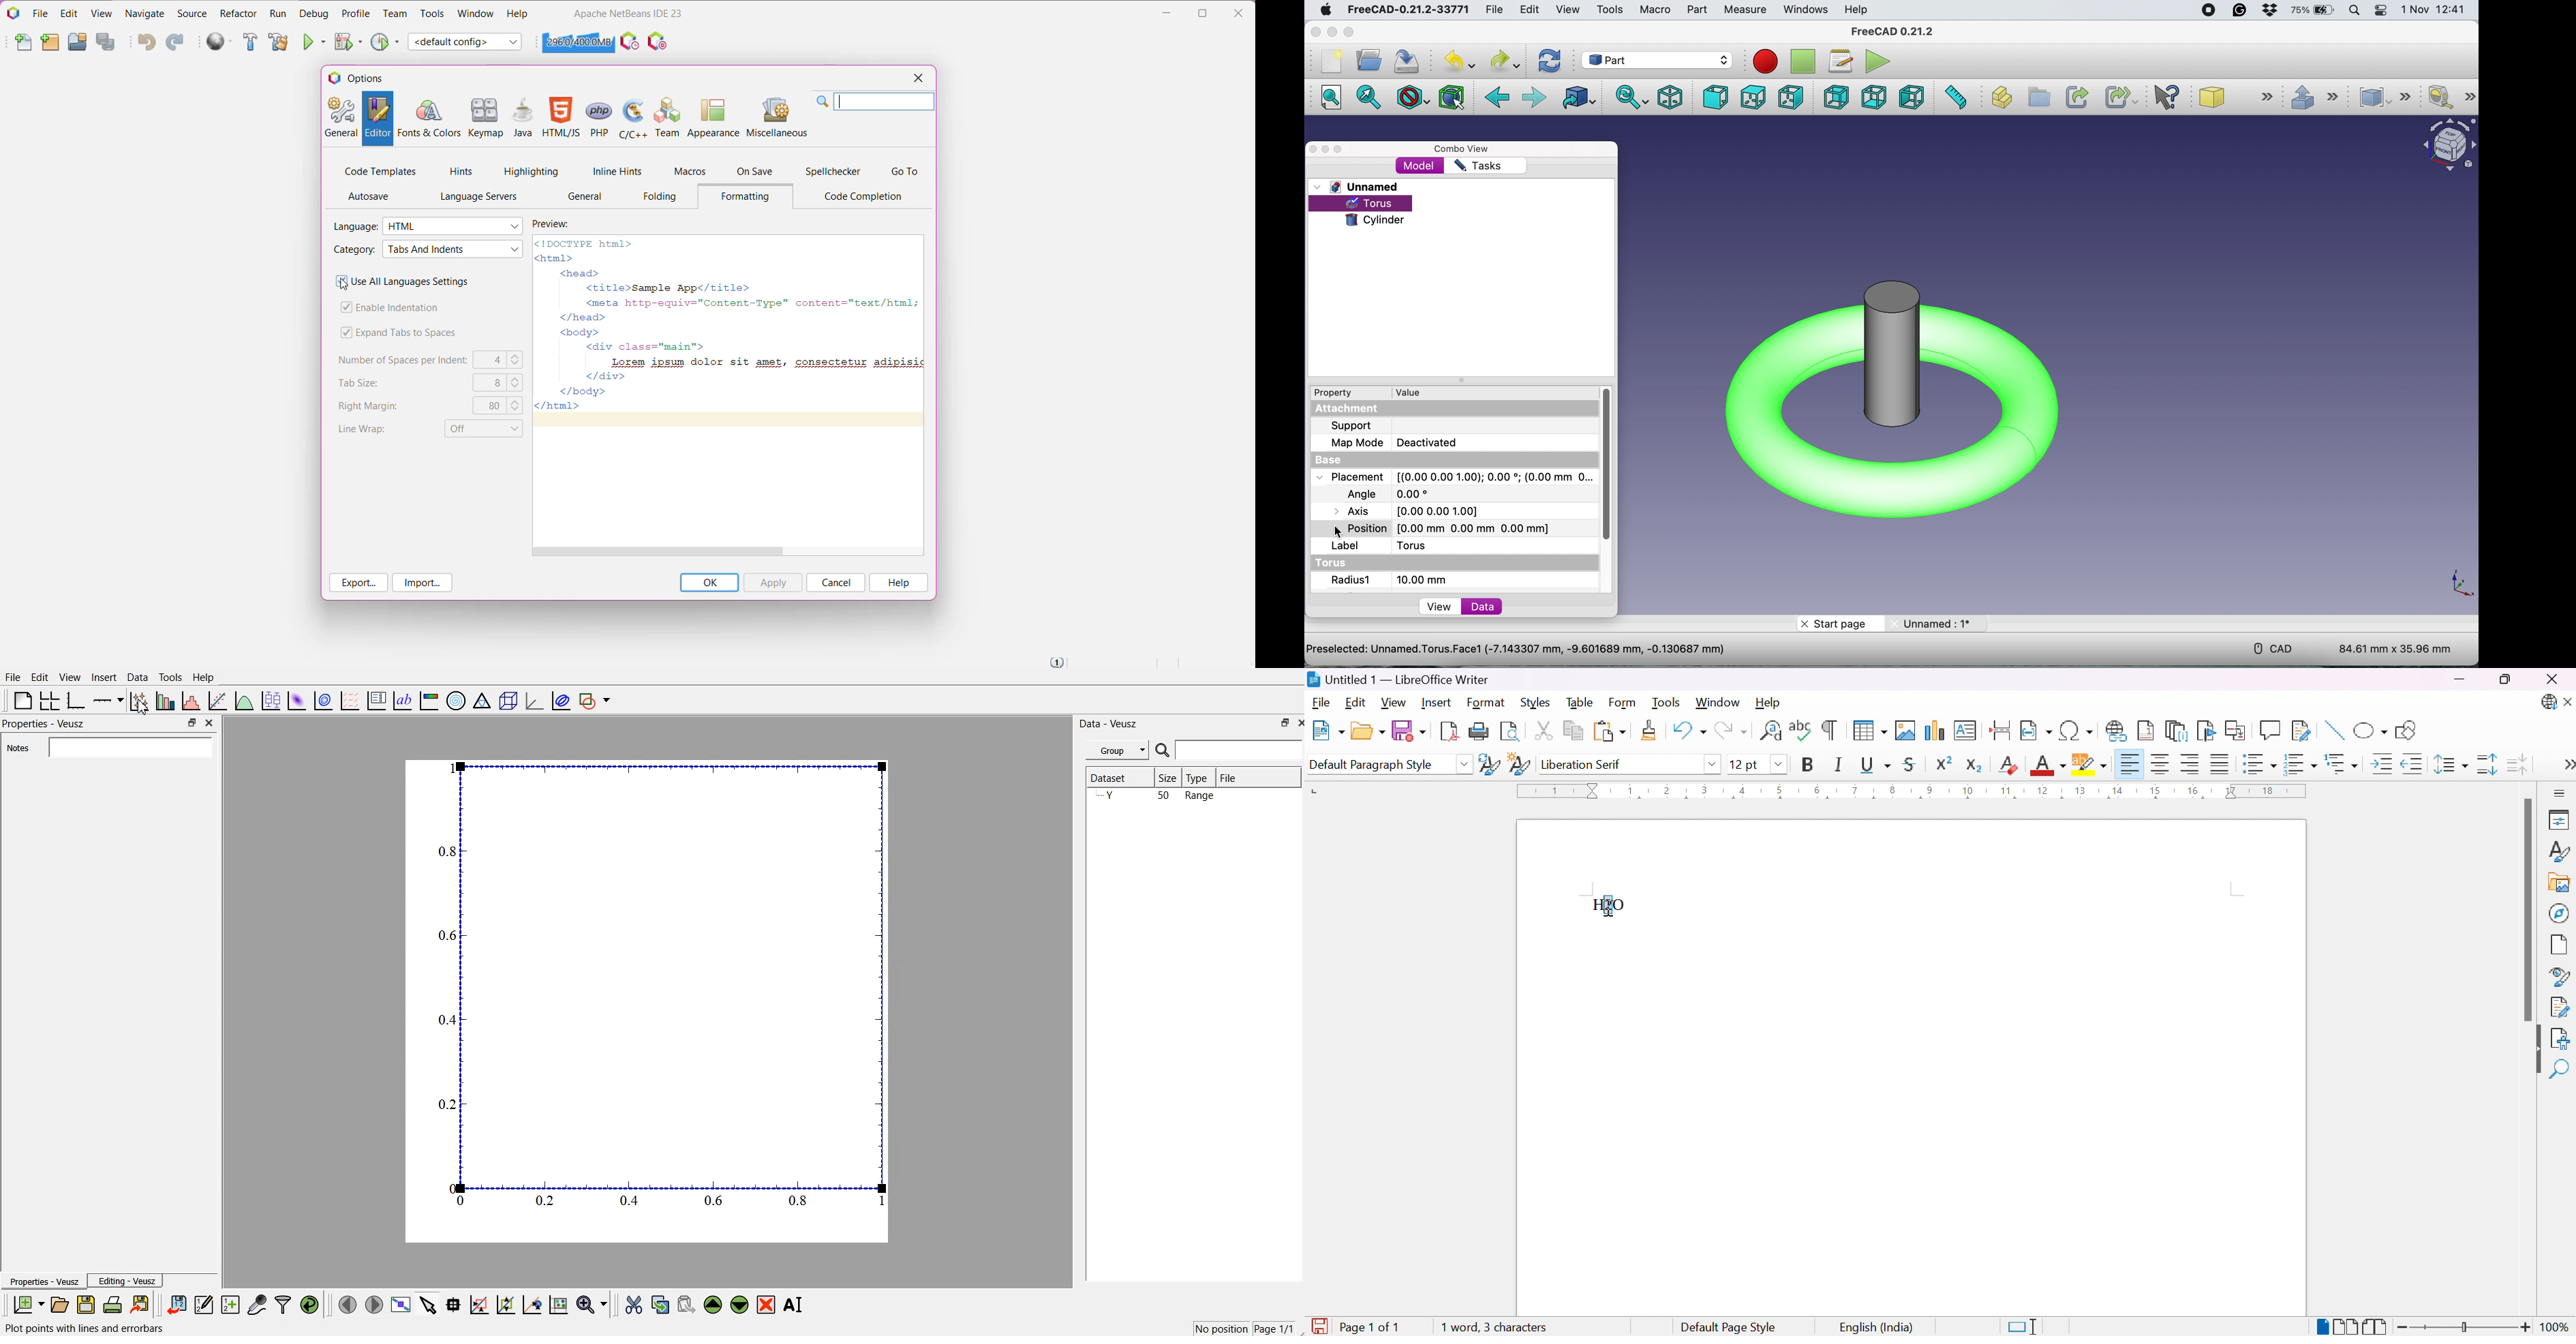 The image size is (2576, 1344). I want to click on Liberation serif, so click(1583, 764).